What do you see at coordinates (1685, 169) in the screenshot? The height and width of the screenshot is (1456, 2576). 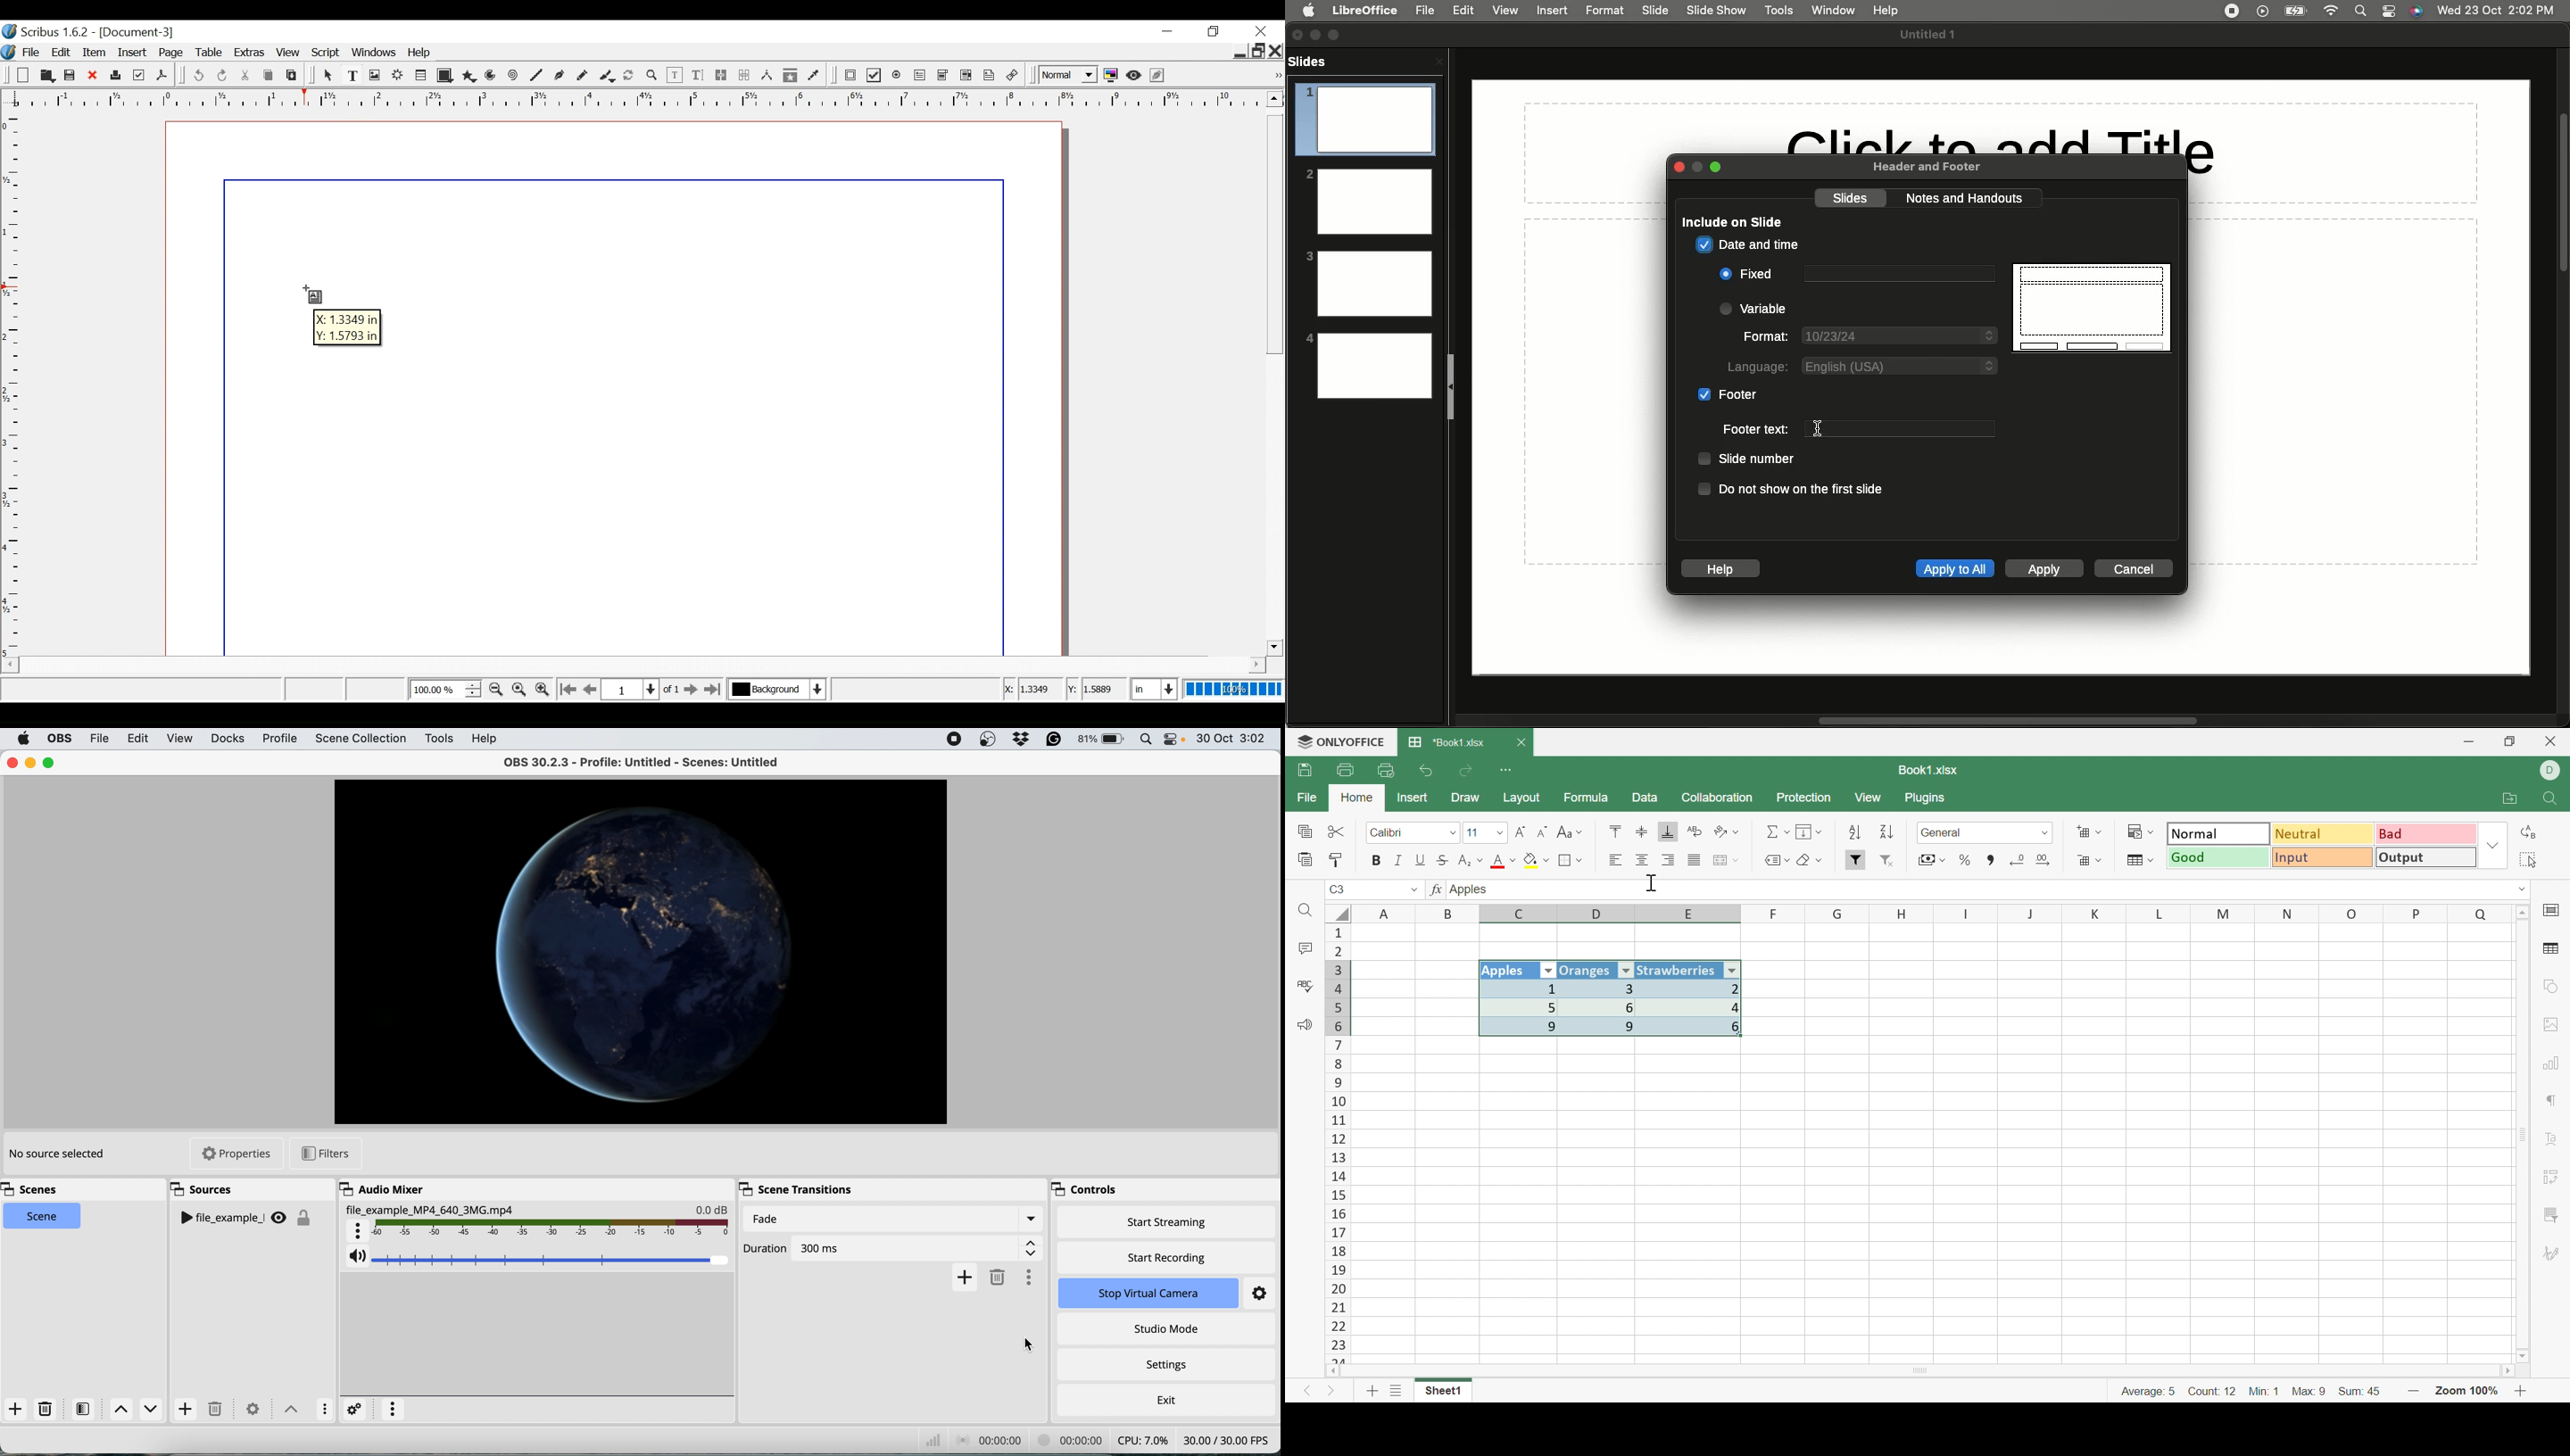 I see `Close` at bounding box center [1685, 169].